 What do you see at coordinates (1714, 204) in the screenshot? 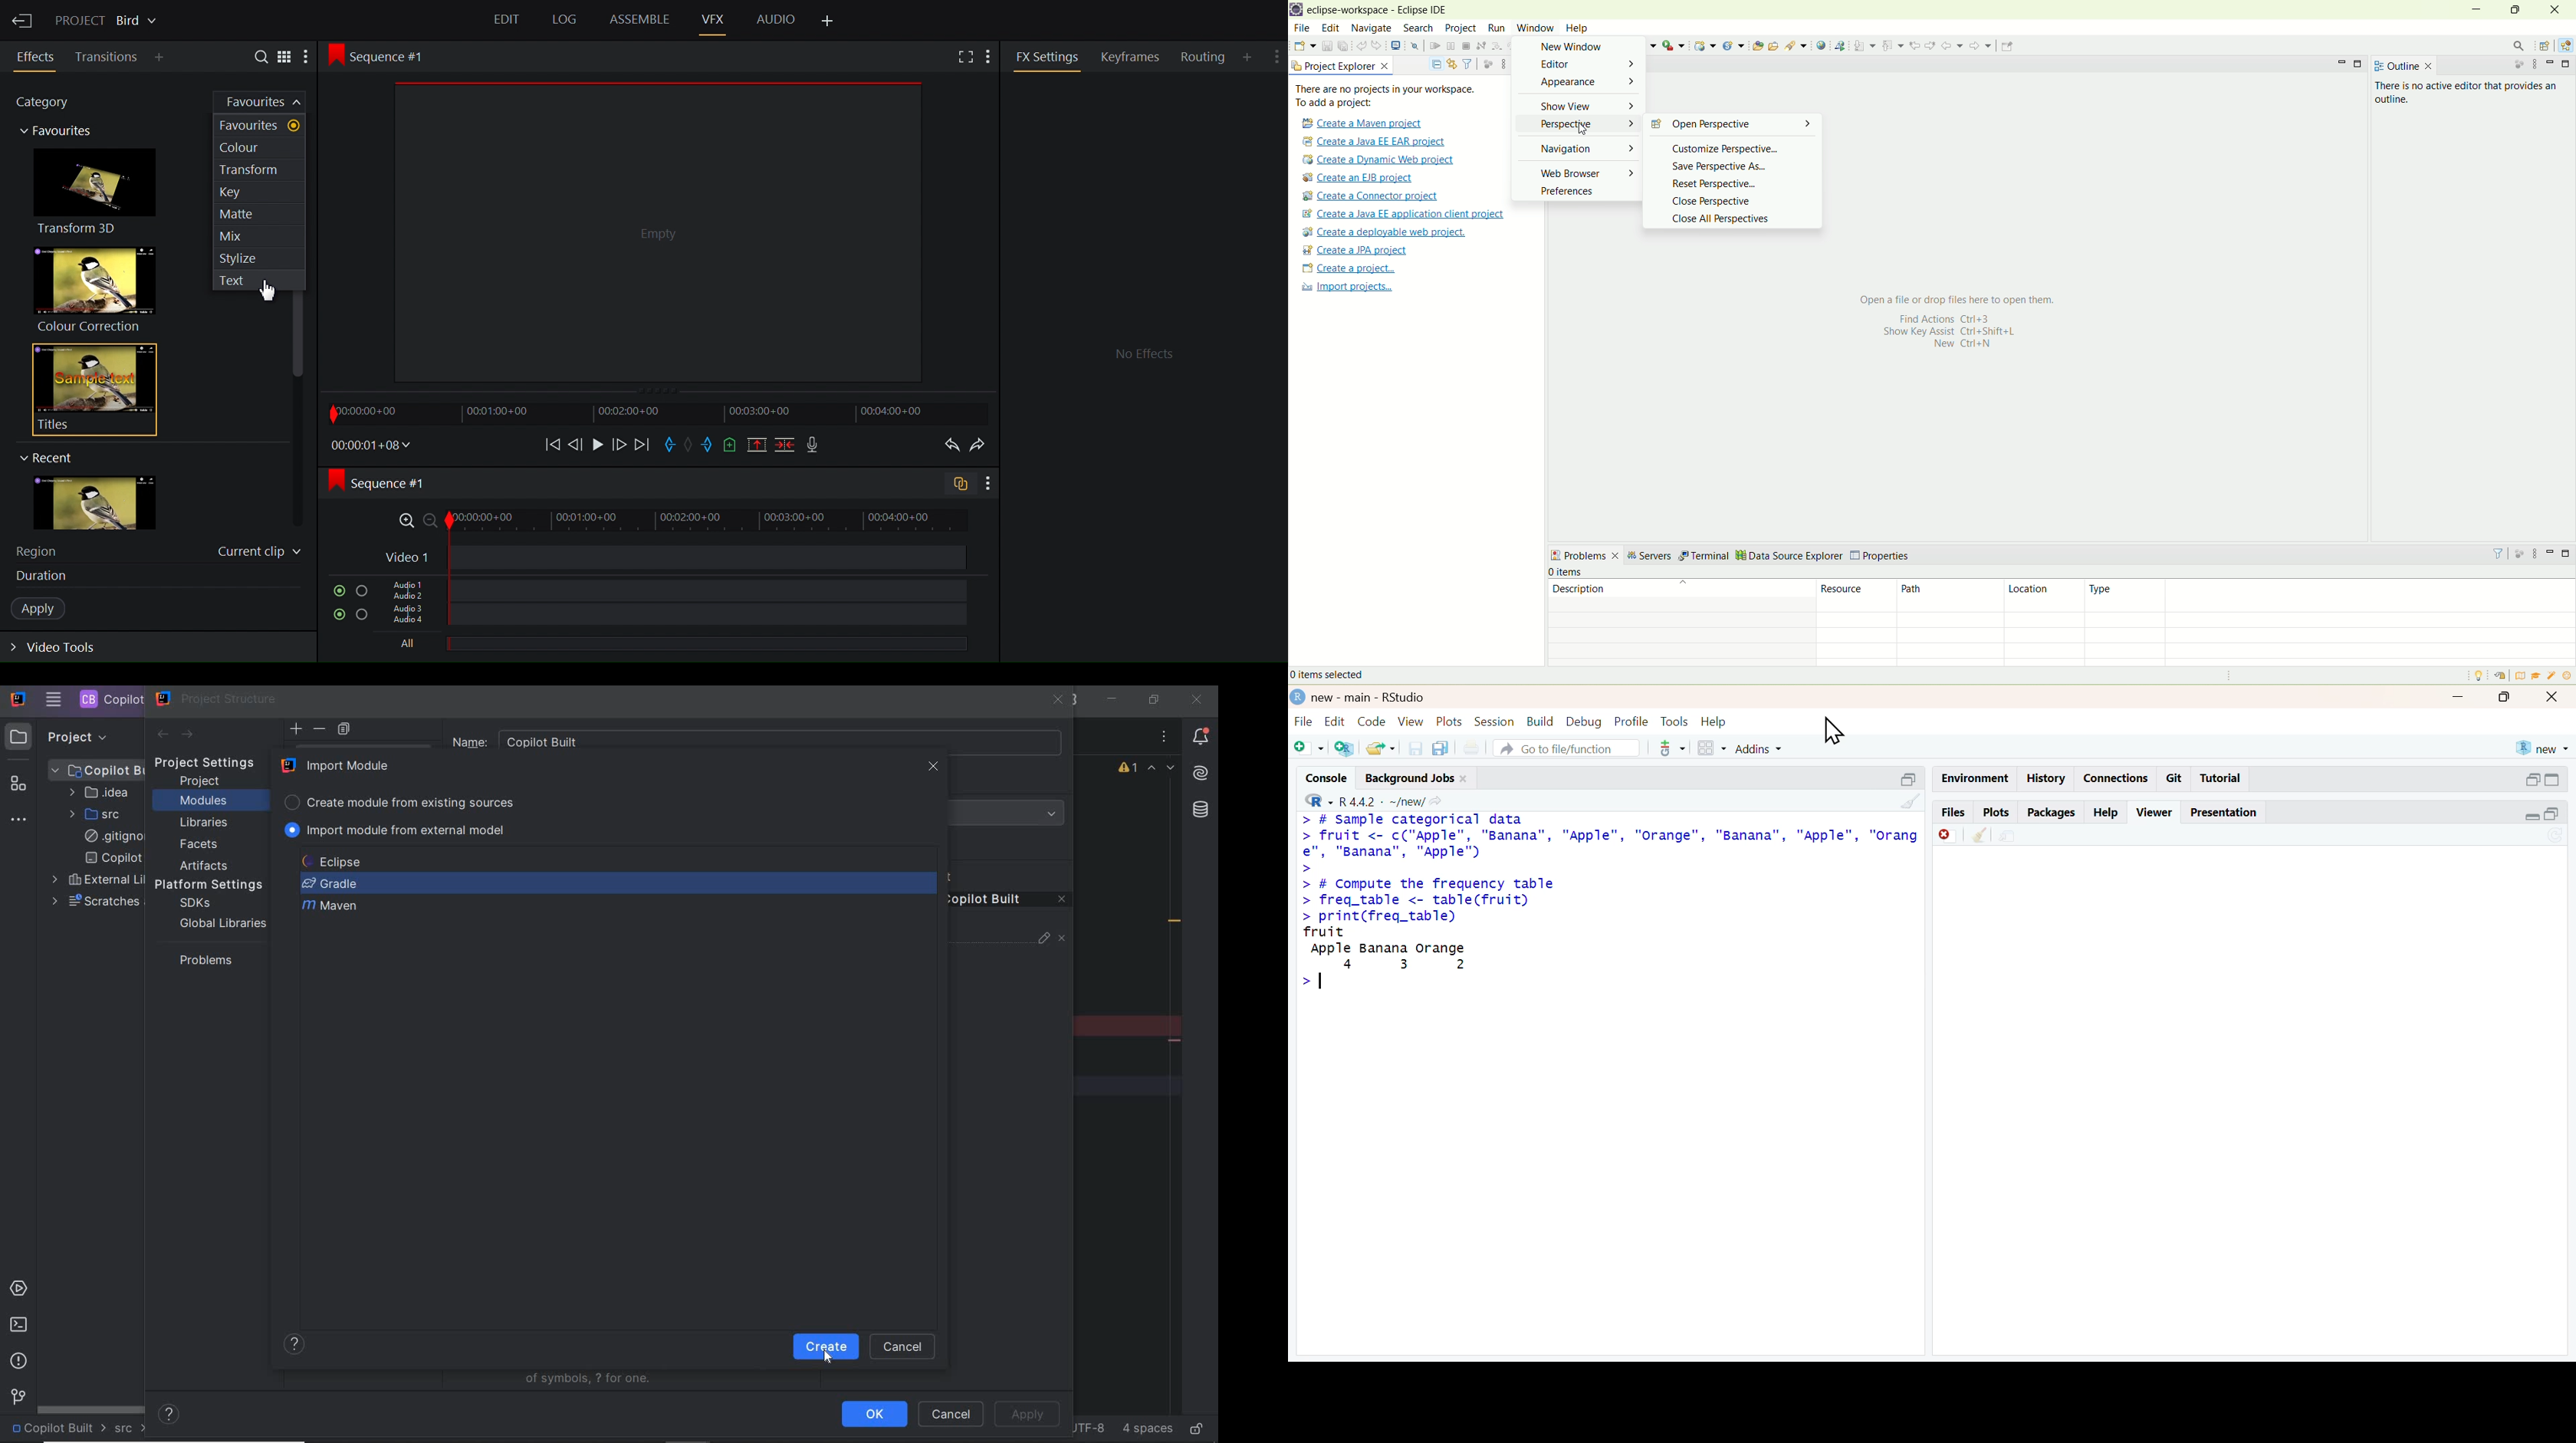
I see `close perspective` at bounding box center [1714, 204].